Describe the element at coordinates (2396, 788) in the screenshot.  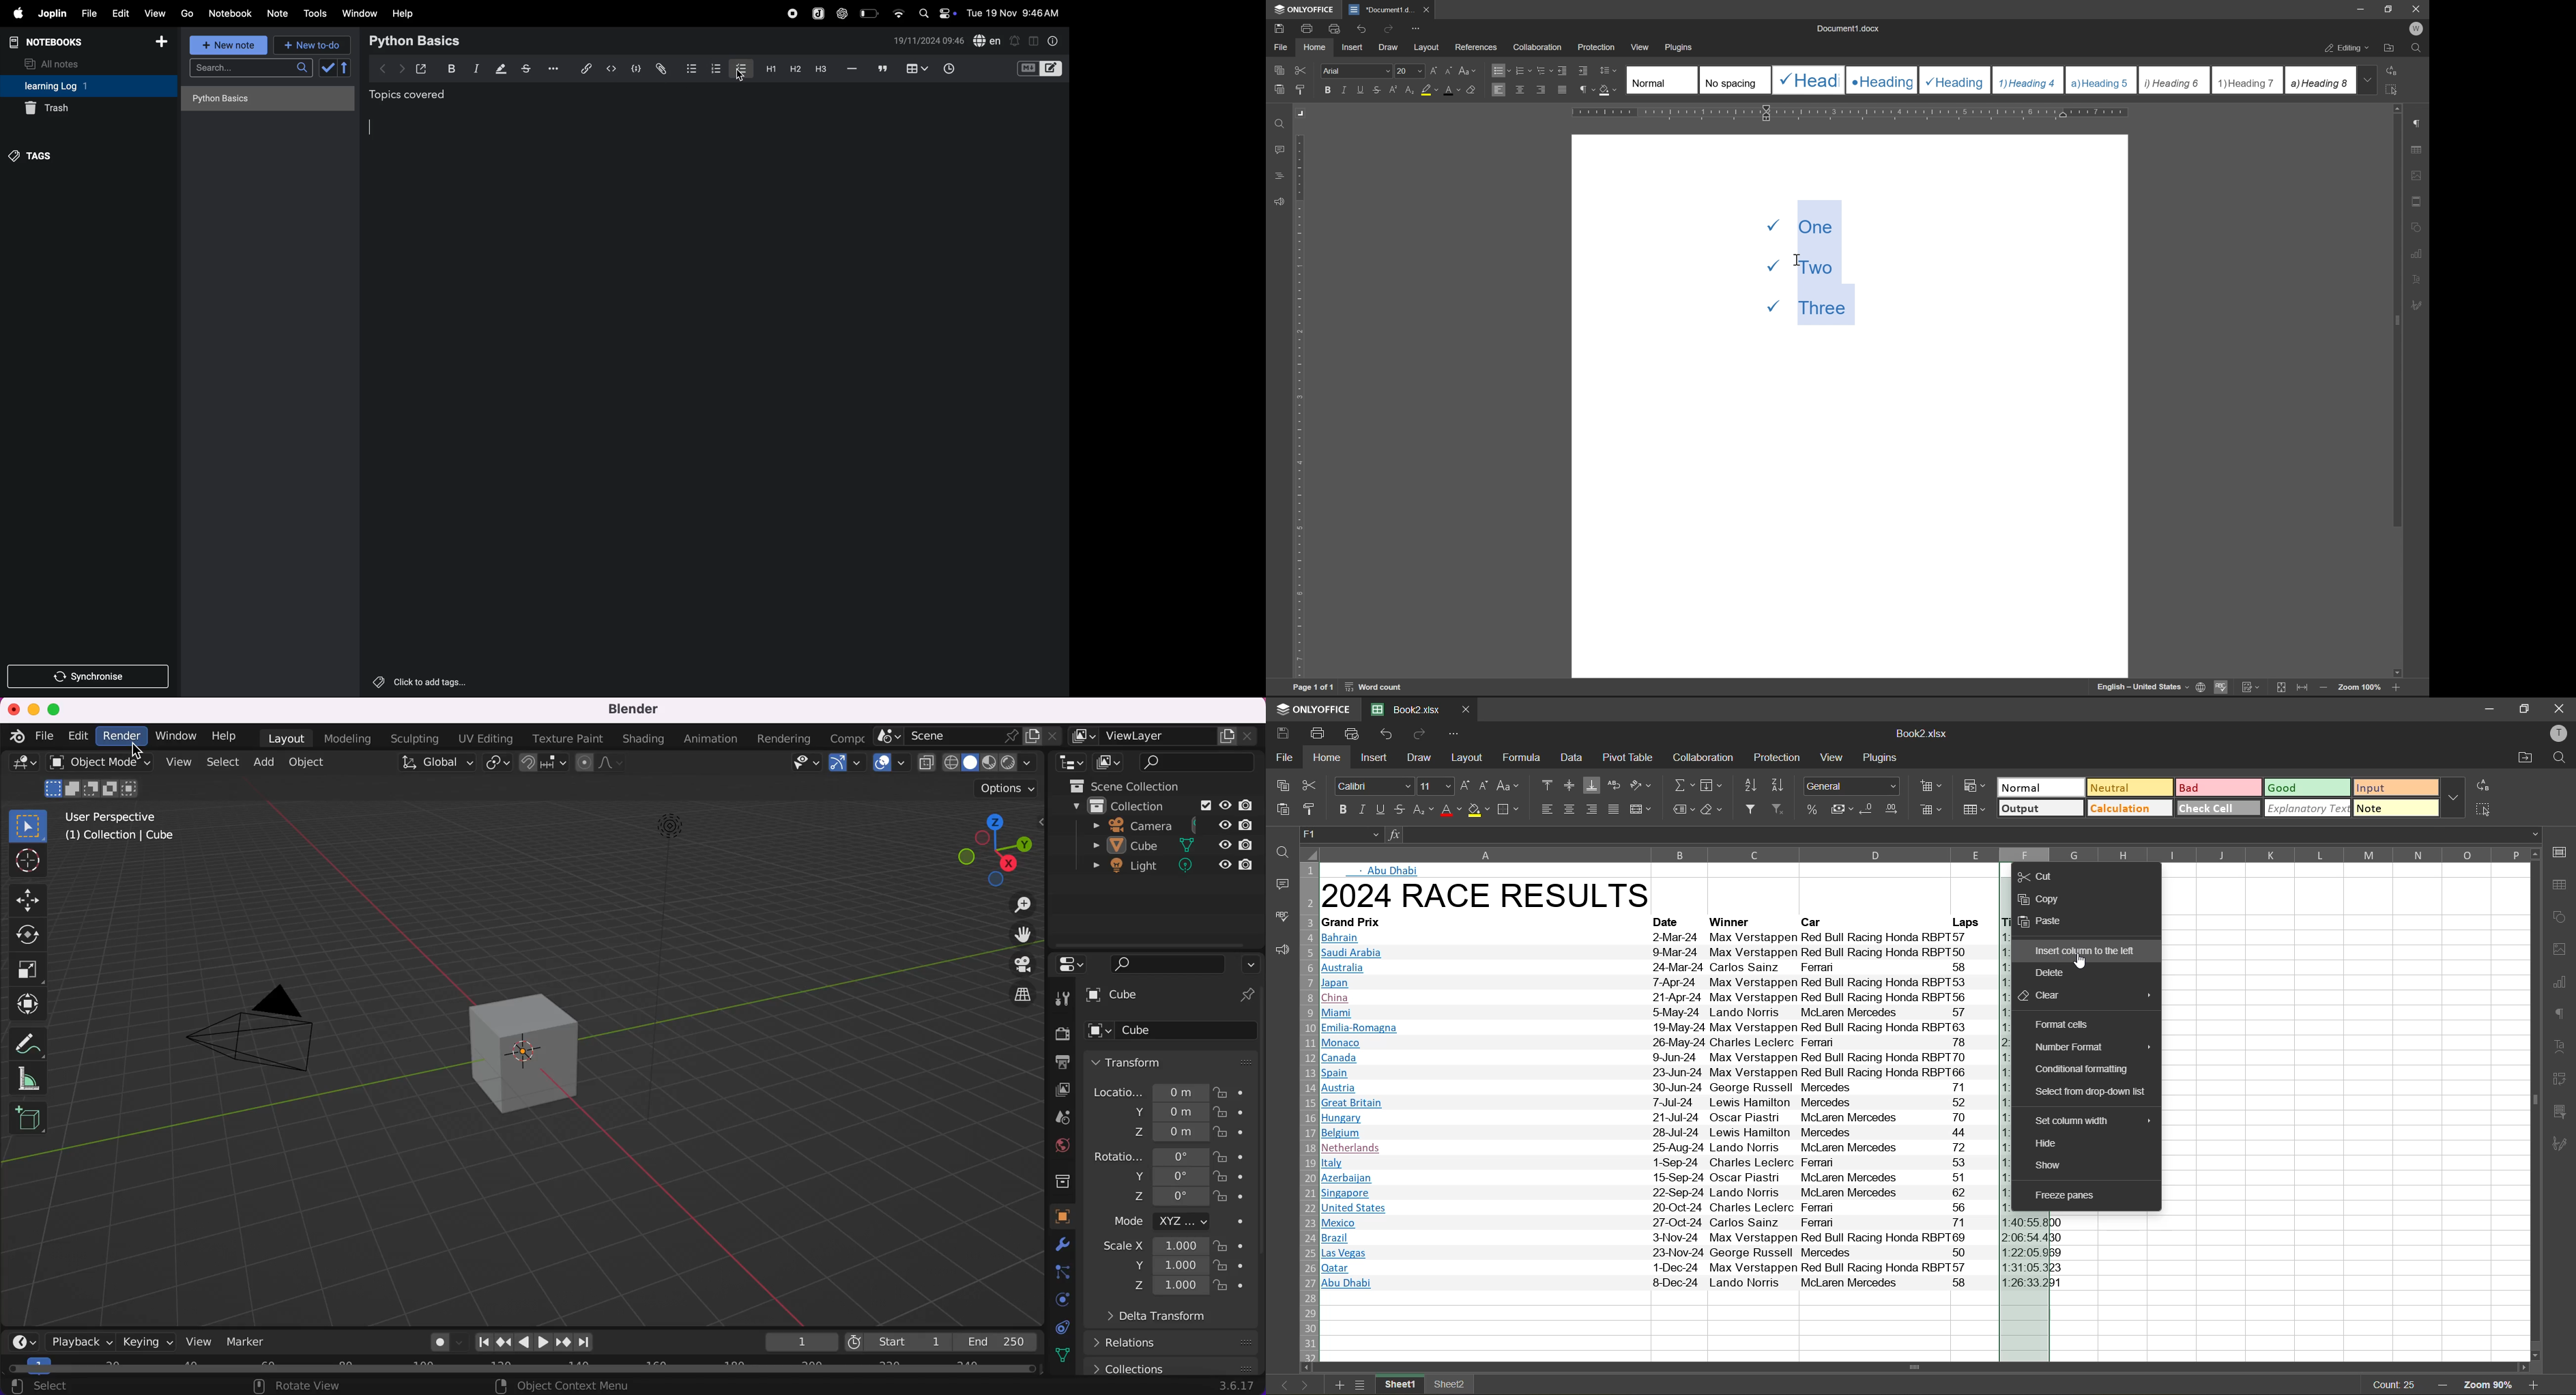
I see `input` at that location.